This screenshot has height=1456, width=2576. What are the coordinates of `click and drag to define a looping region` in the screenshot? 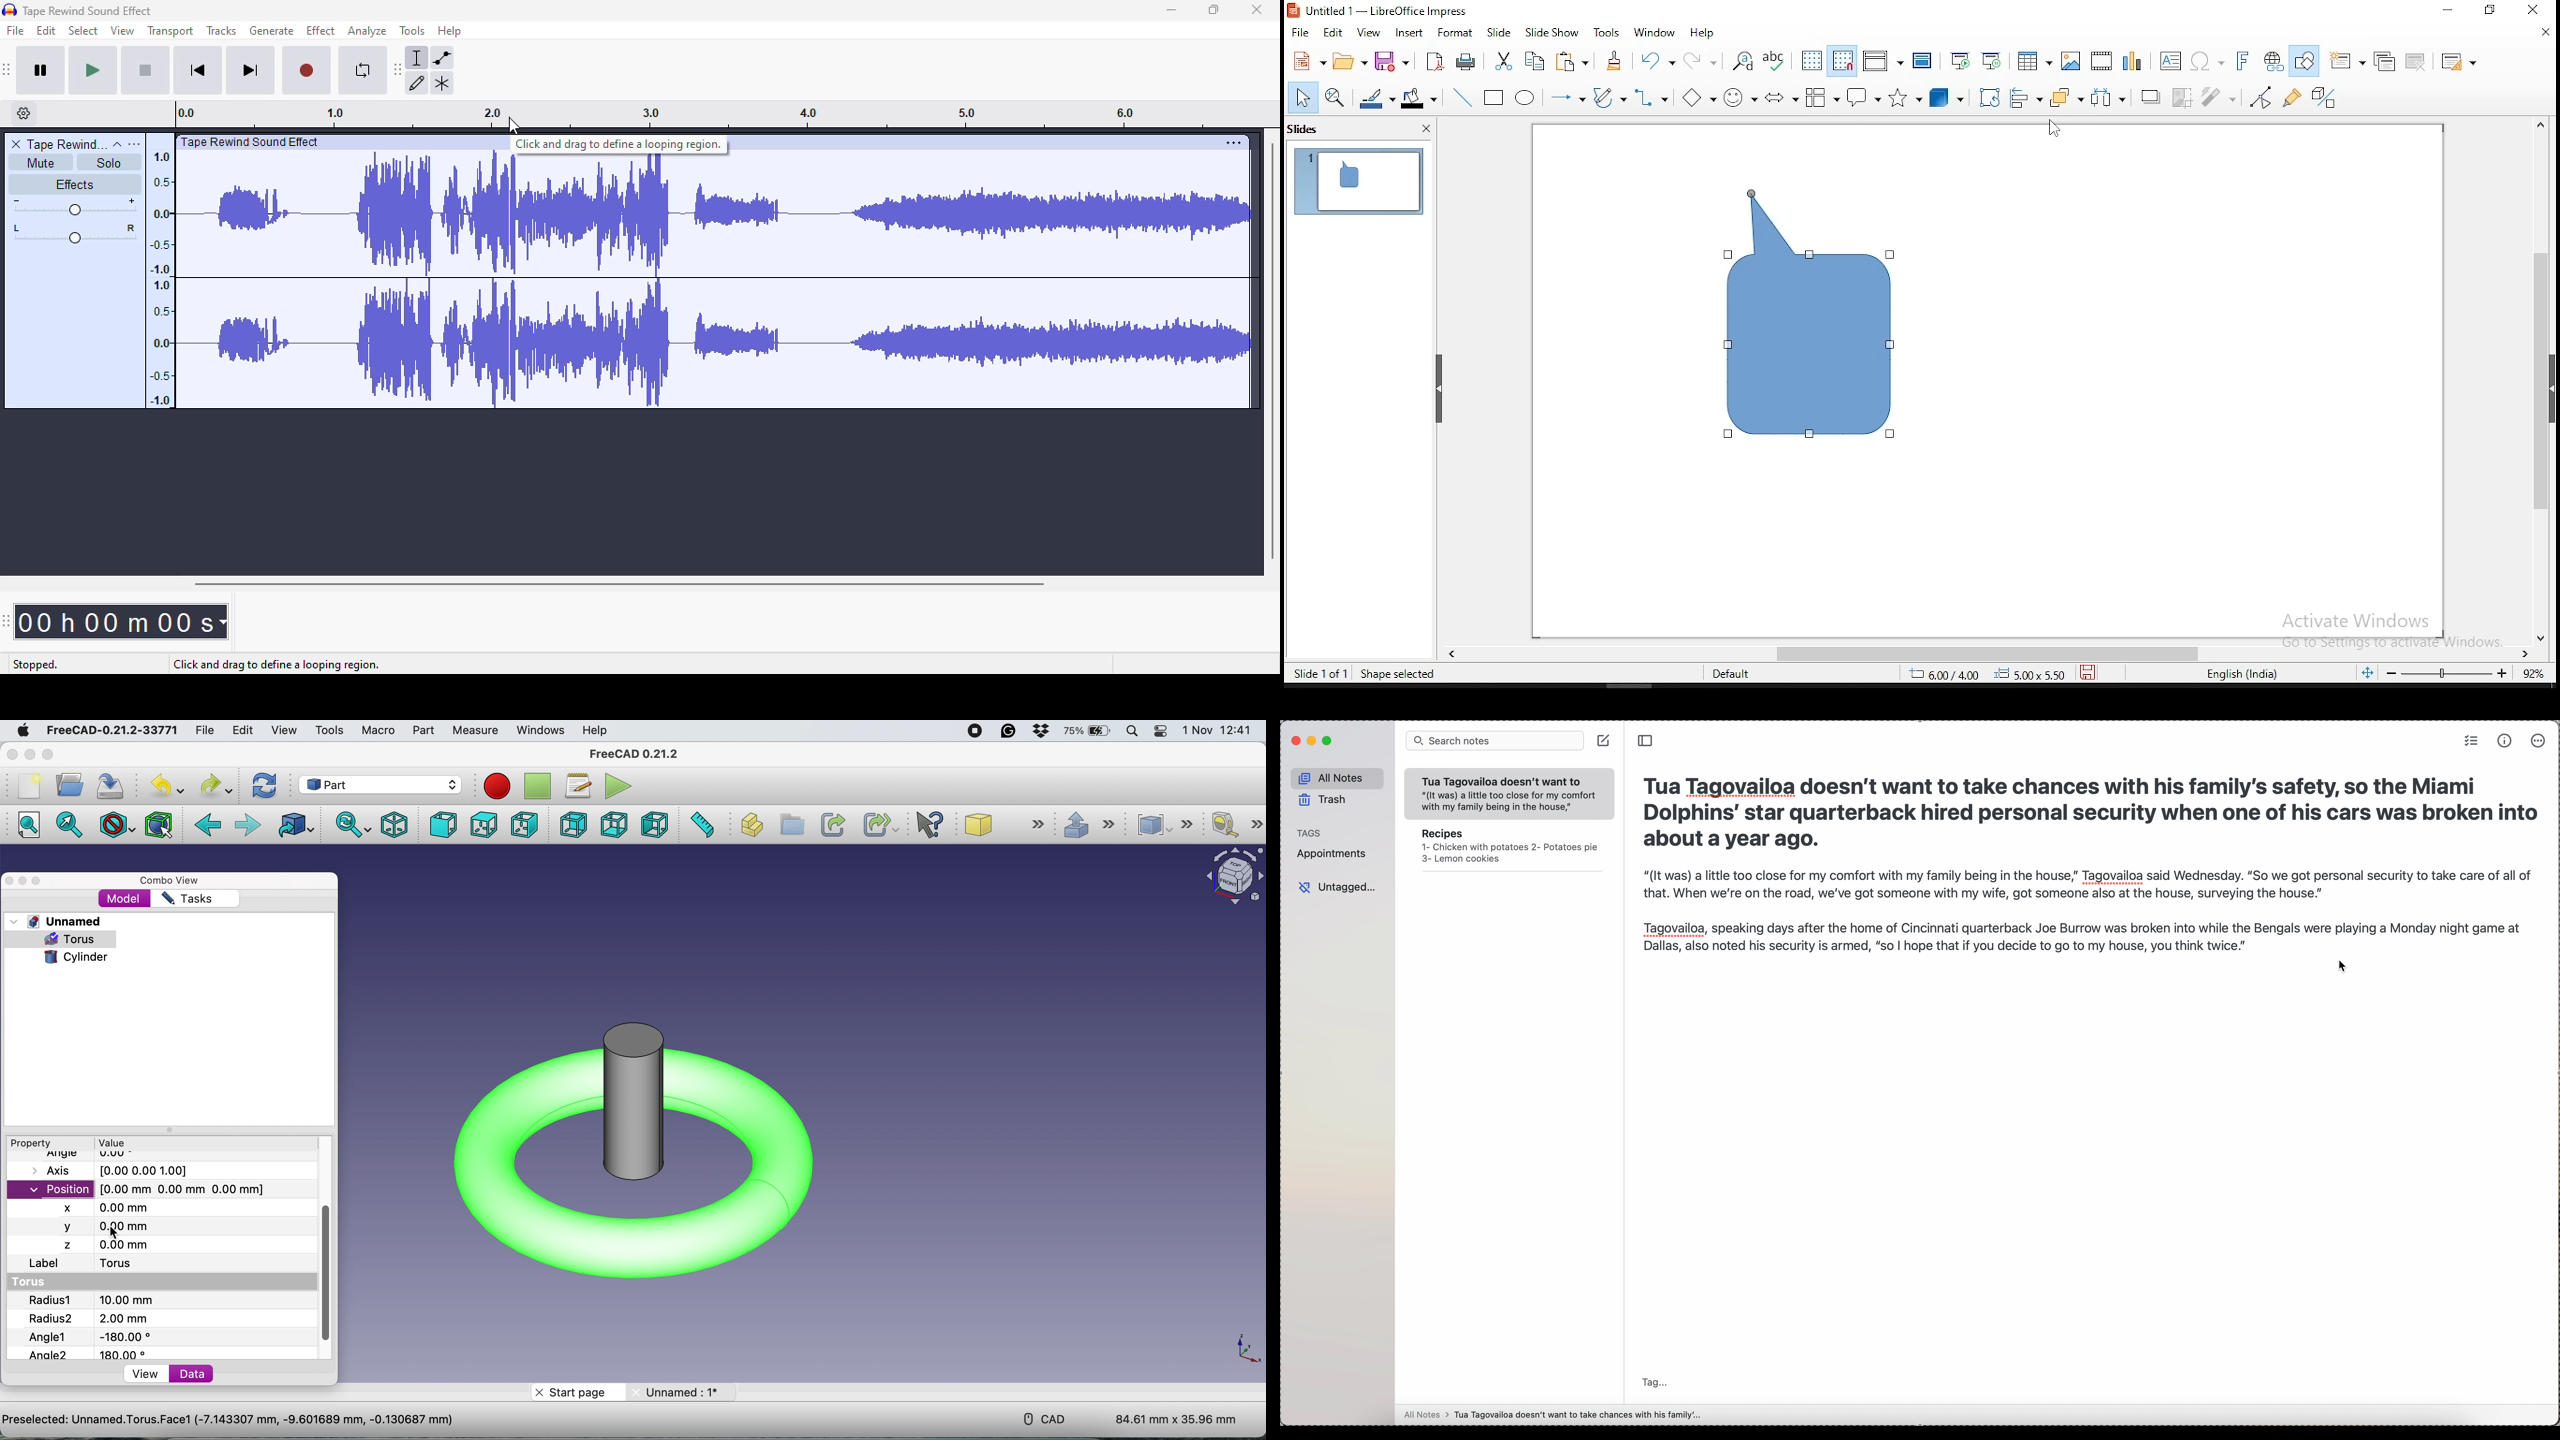 It's located at (276, 665).